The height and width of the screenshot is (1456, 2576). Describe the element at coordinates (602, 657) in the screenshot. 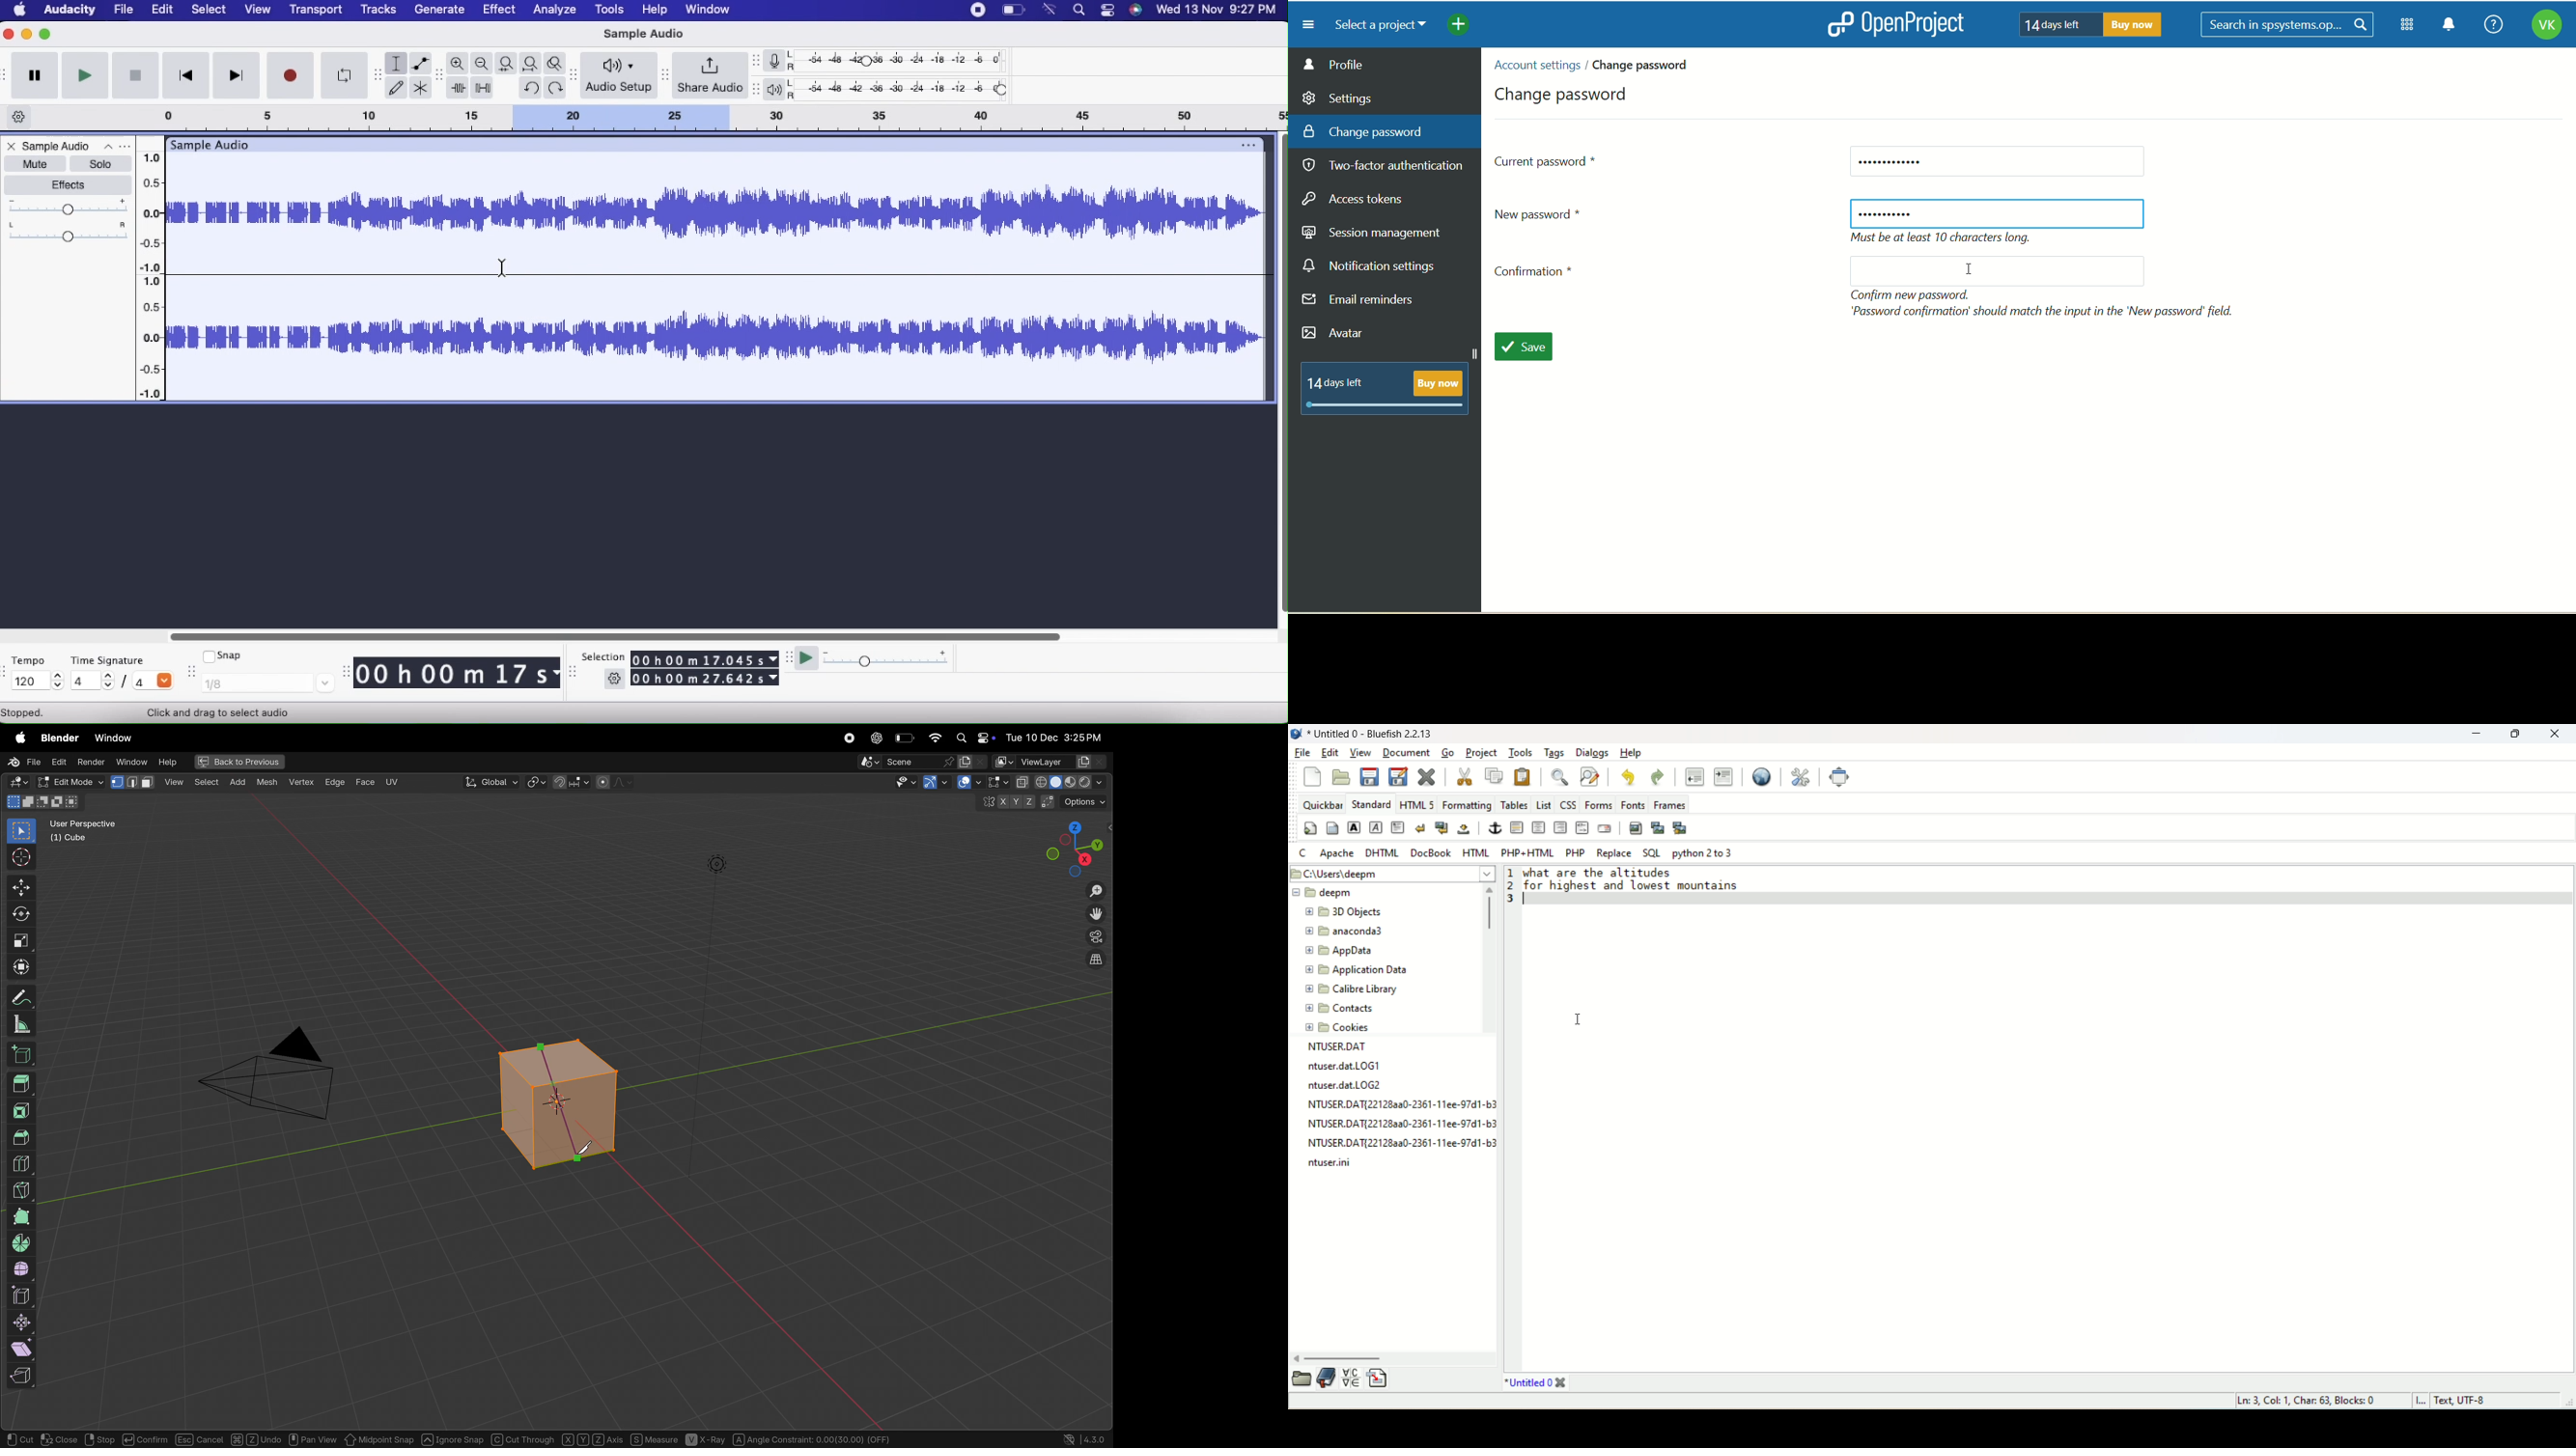

I see `Selection` at that location.